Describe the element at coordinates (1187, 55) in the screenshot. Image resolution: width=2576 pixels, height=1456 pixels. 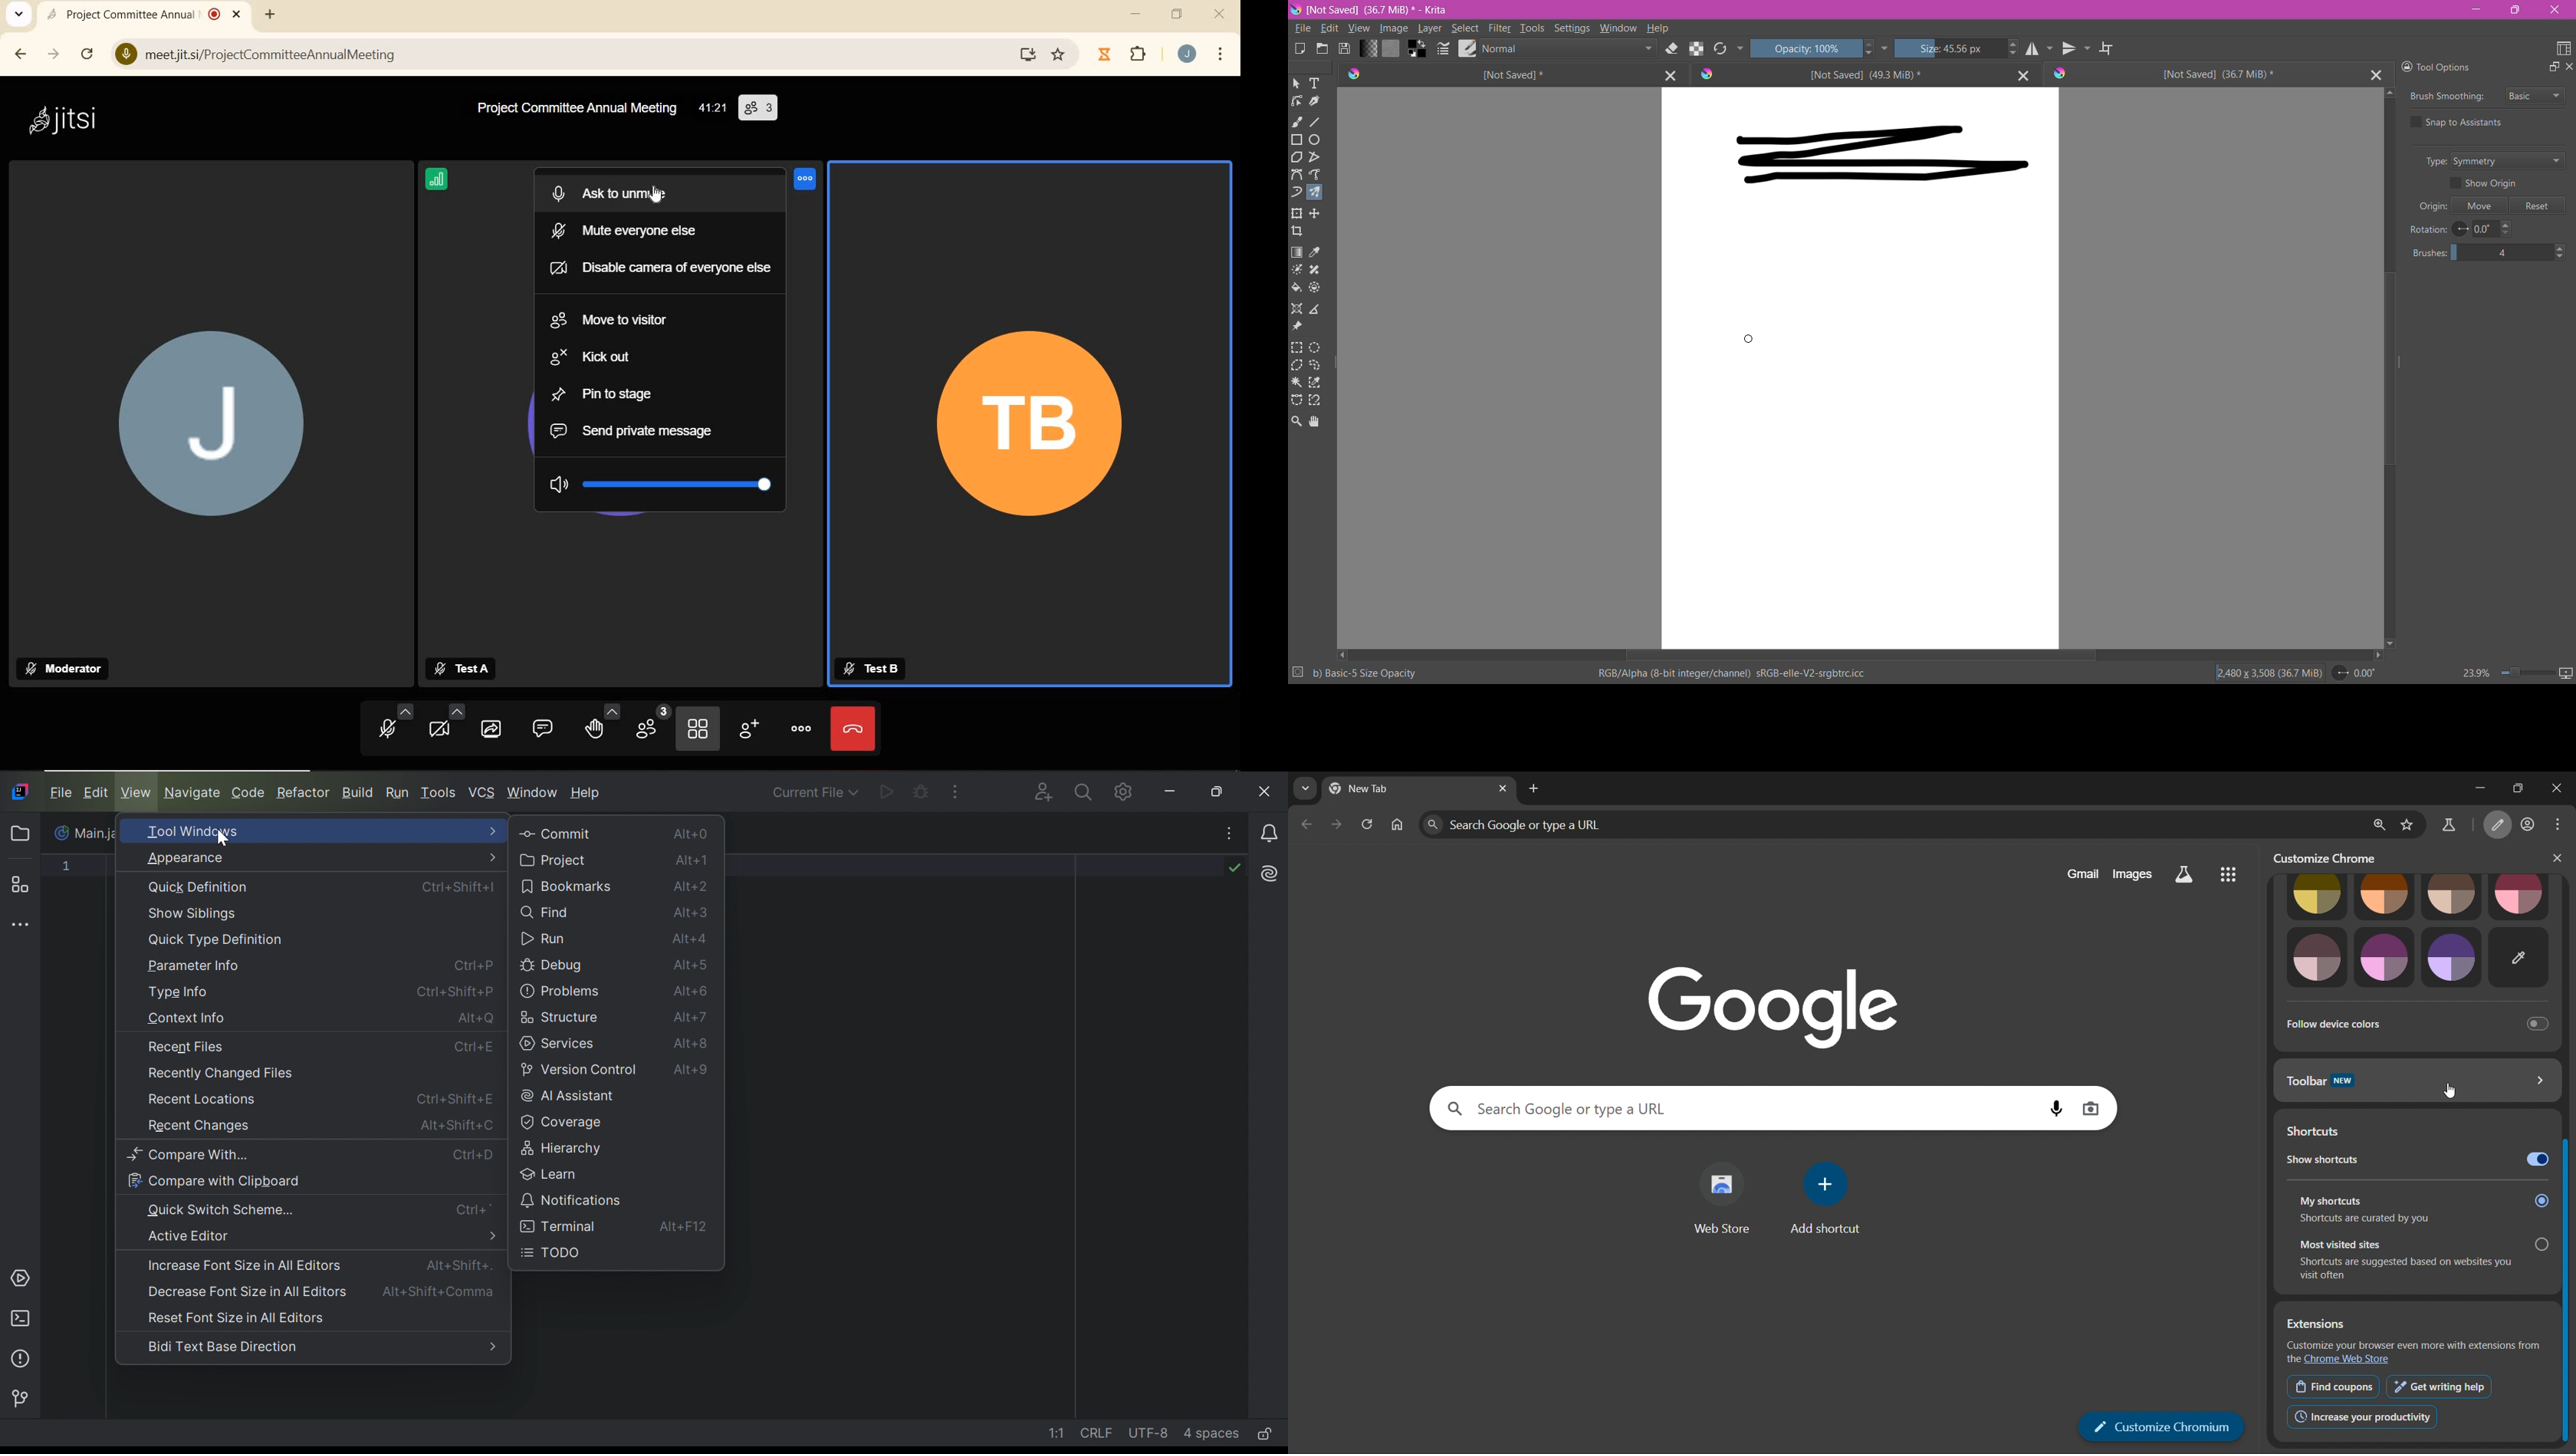
I see `ACCOUNT` at that location.